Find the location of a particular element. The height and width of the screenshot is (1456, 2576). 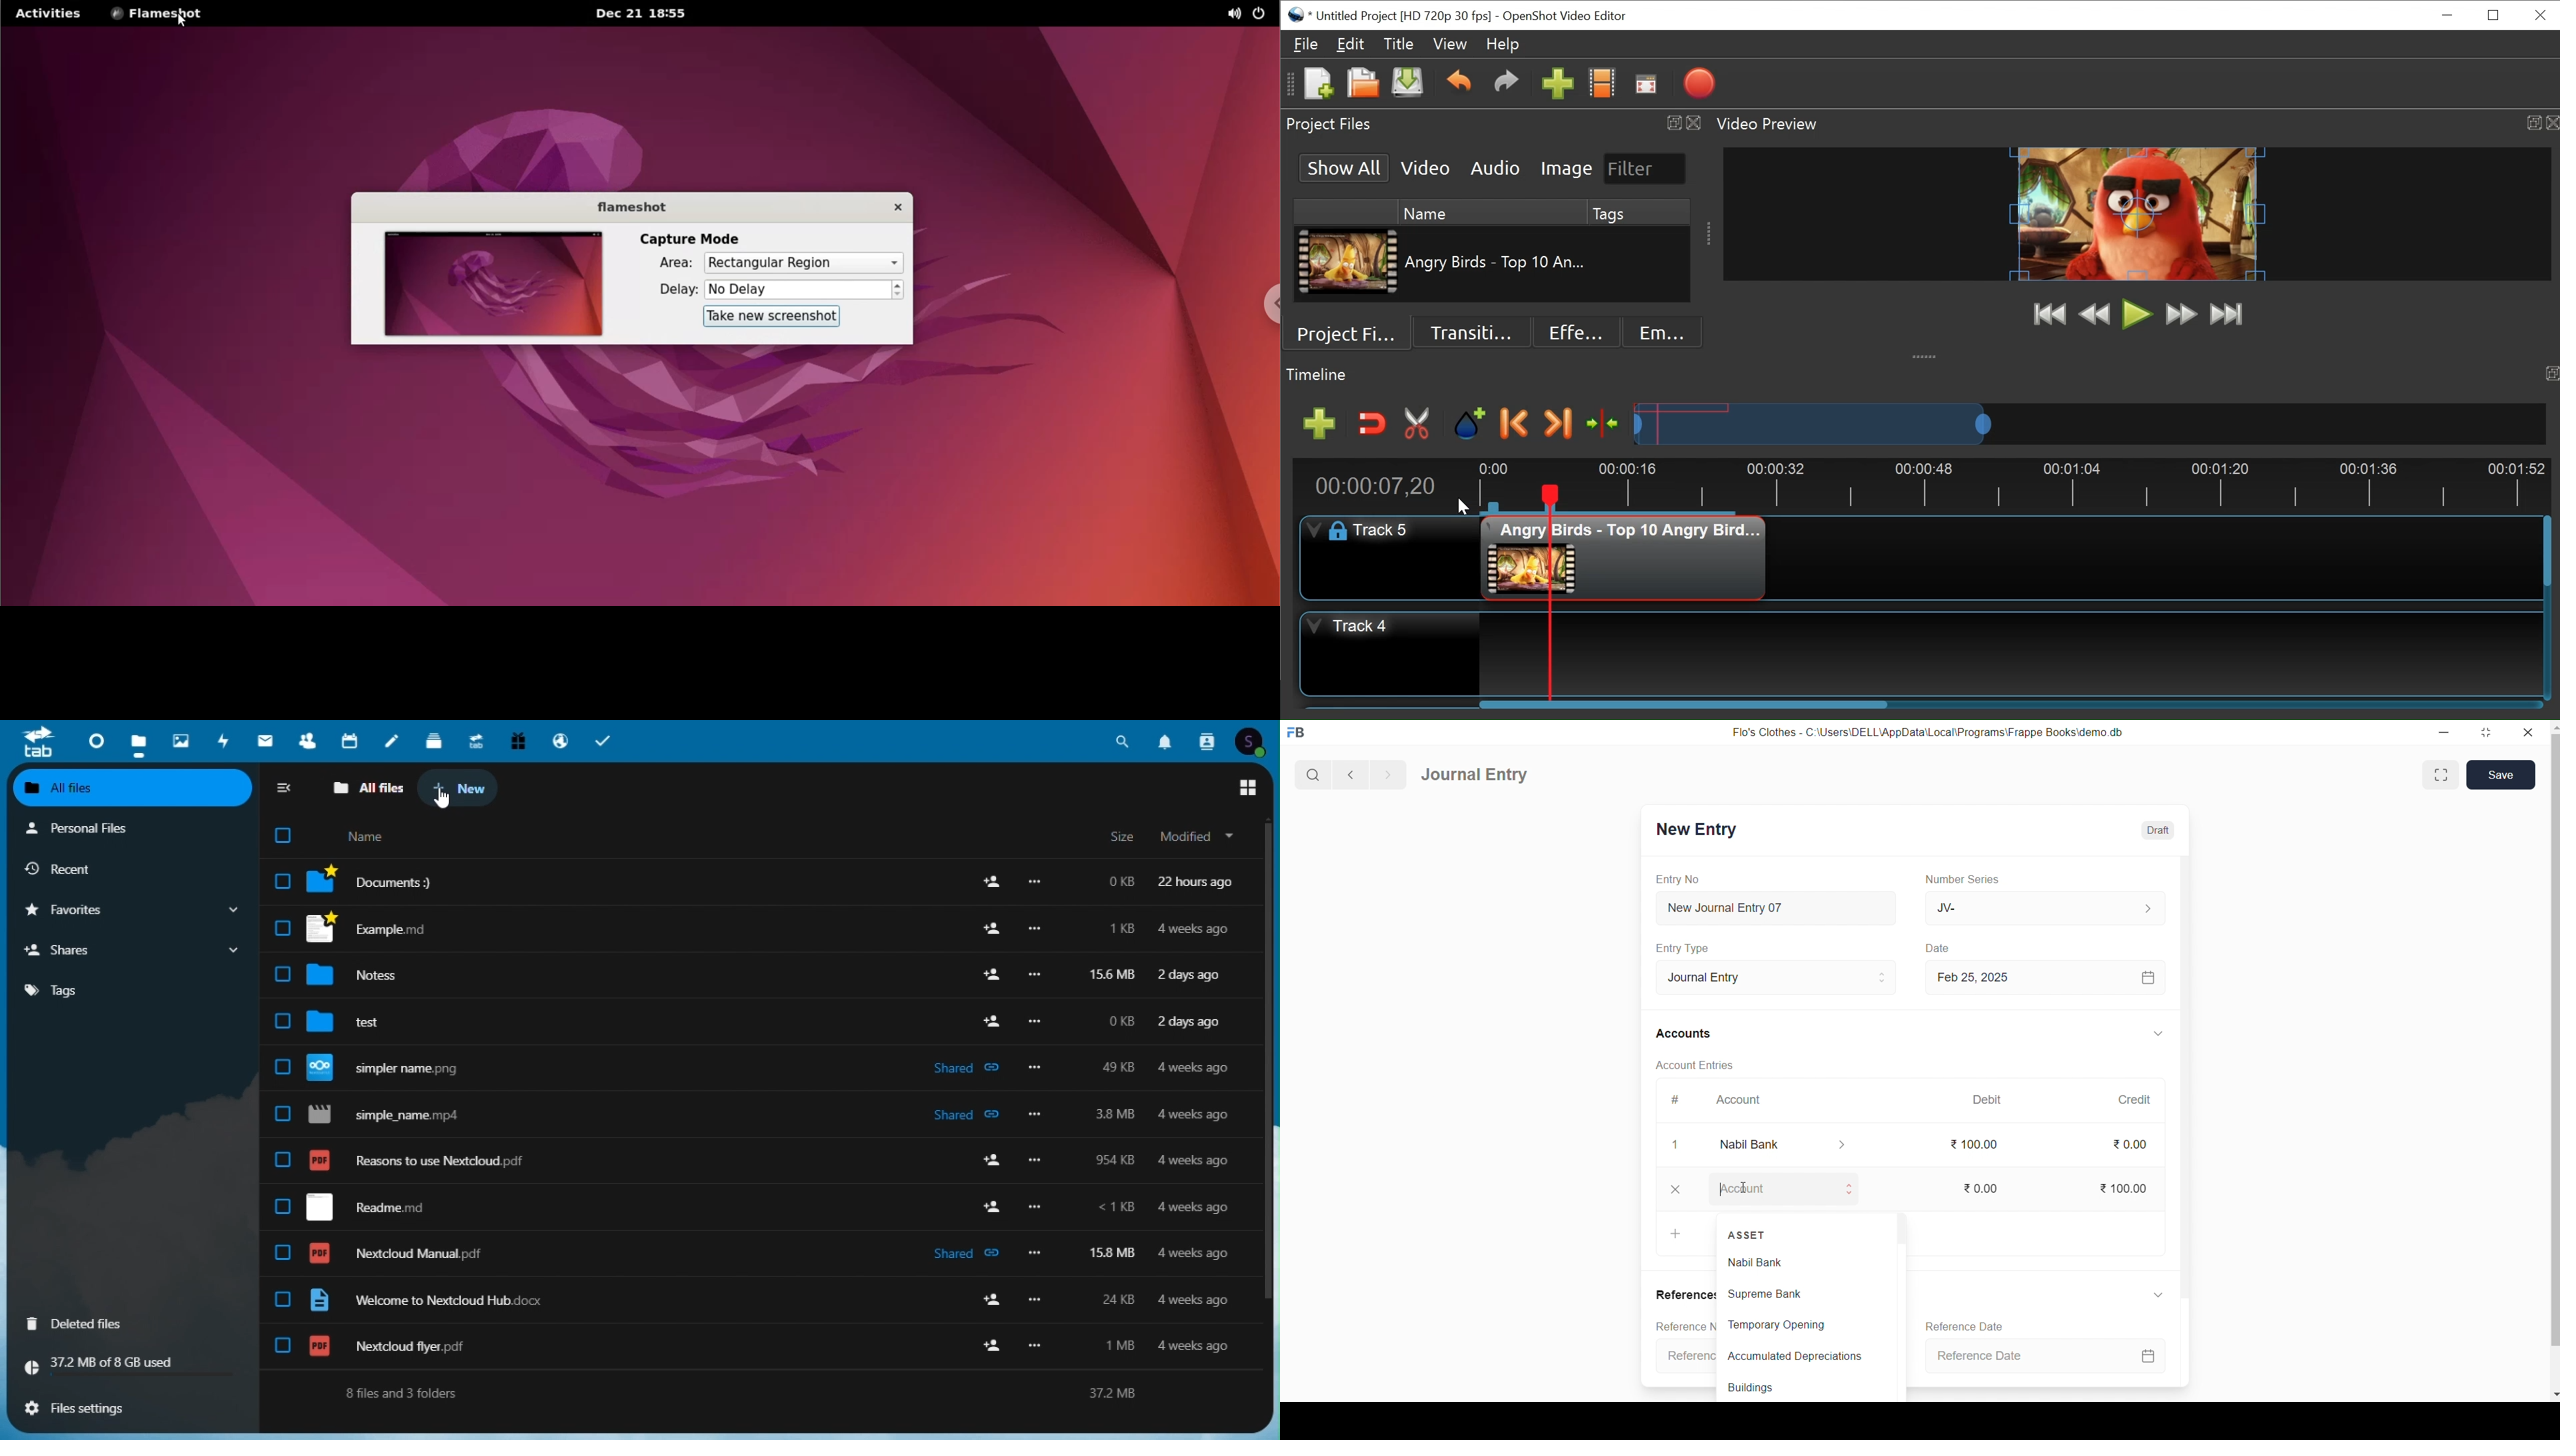

Draft is located at coordinates (2157, 828).